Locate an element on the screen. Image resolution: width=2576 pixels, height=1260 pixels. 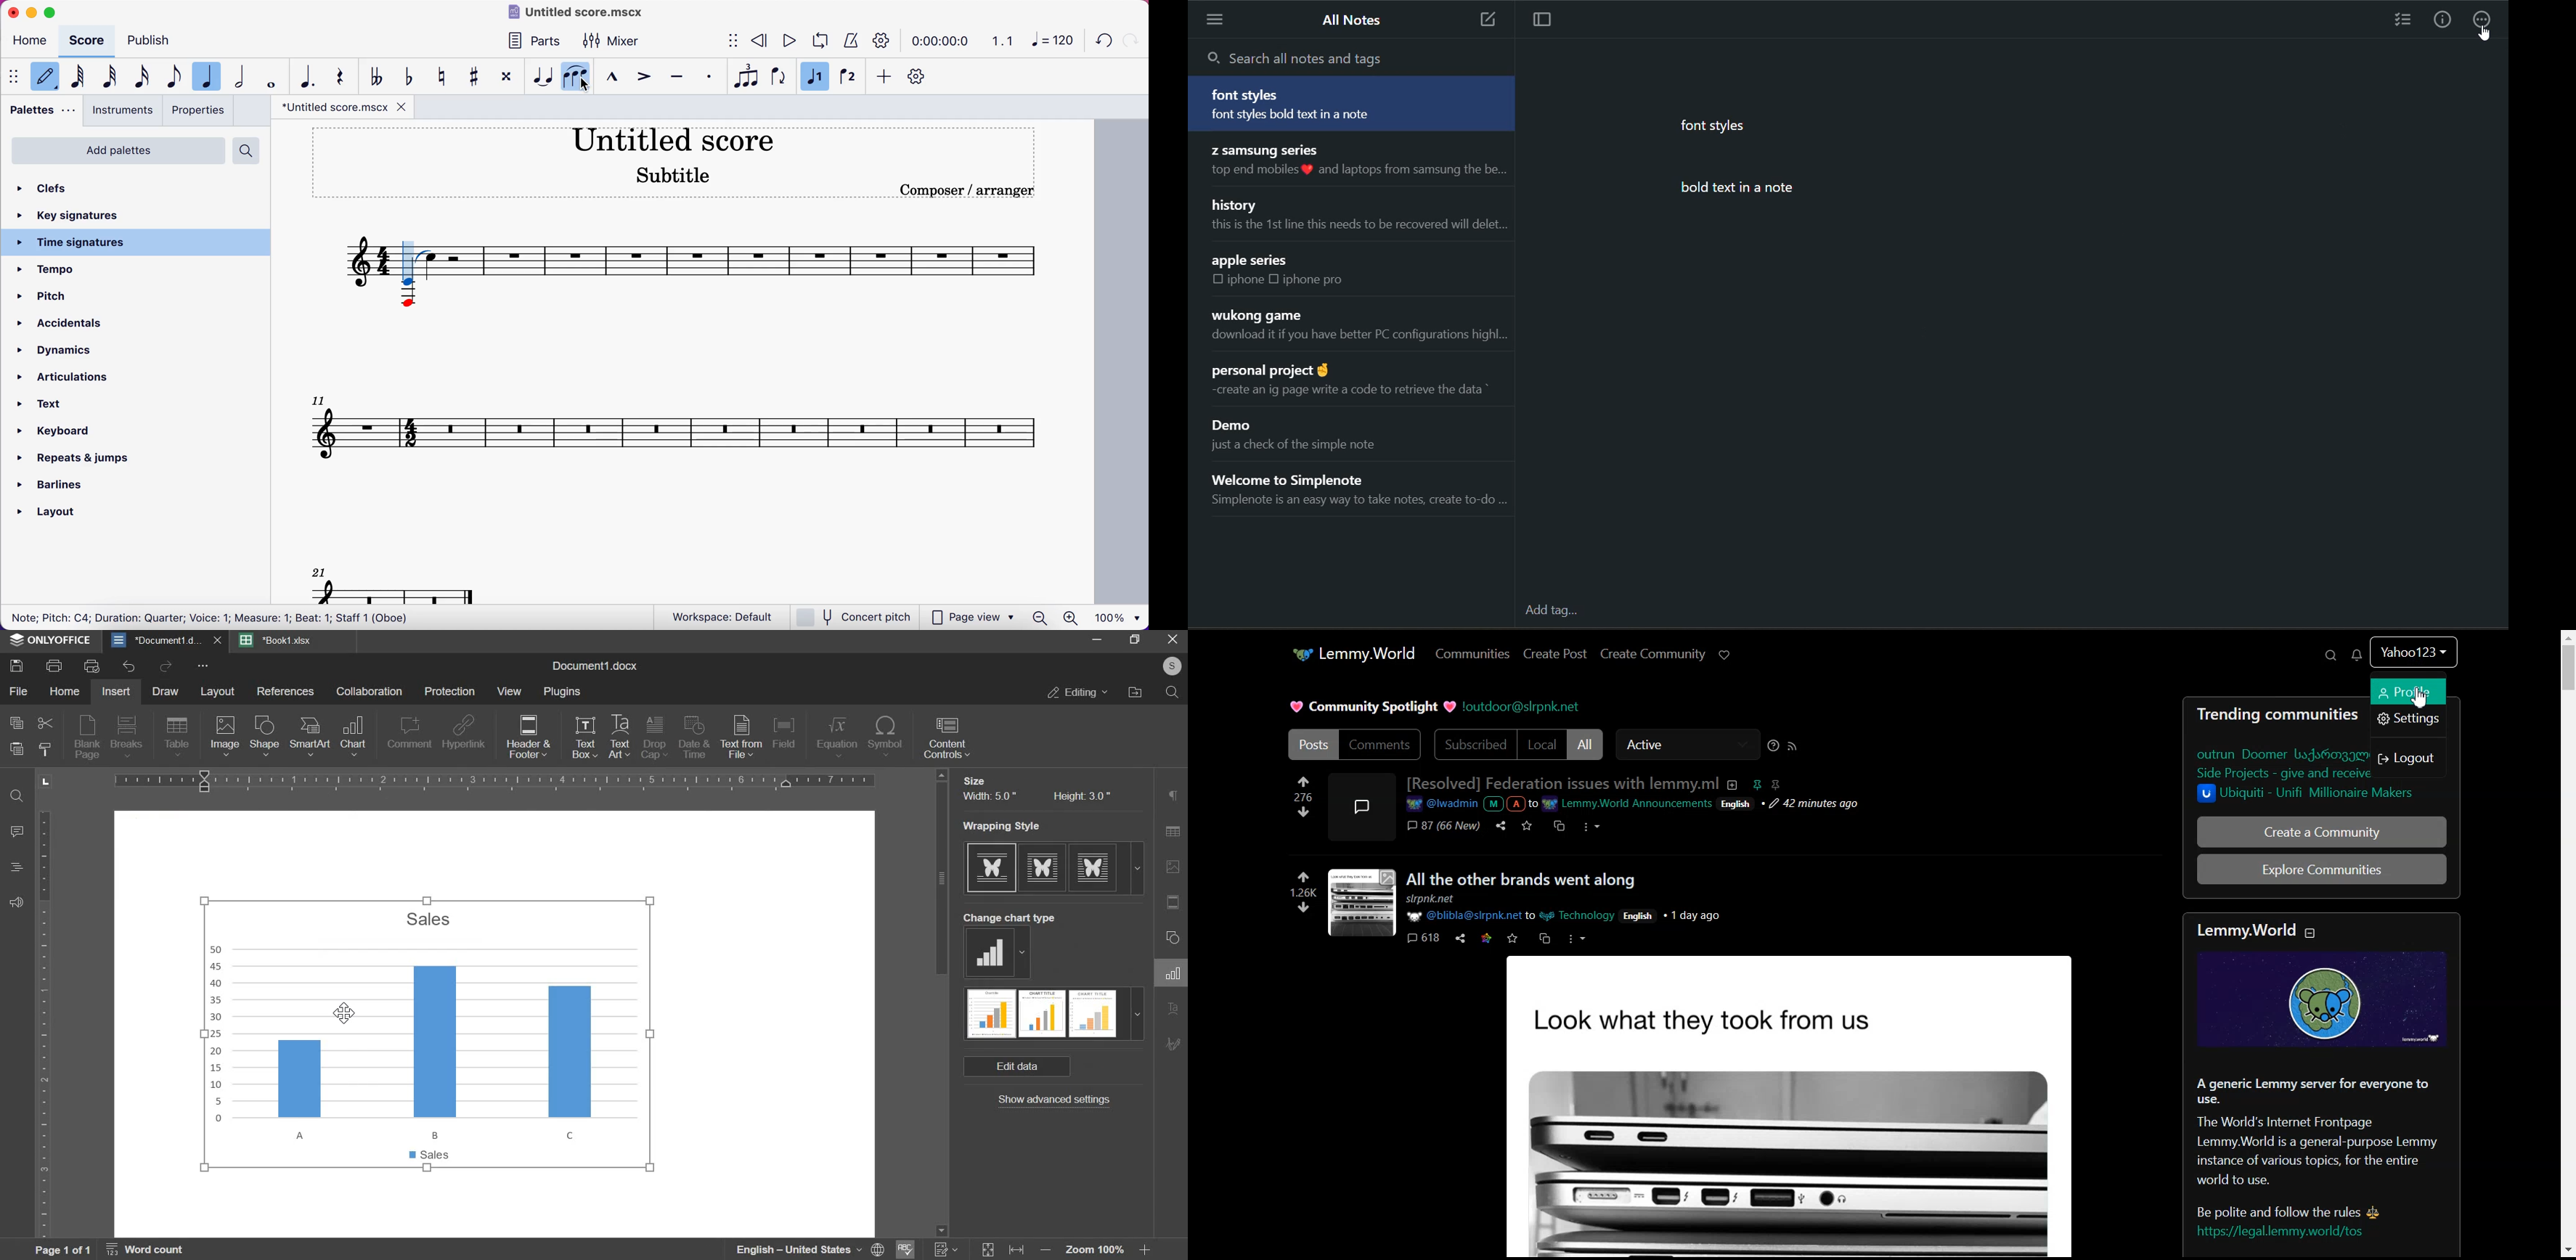
*untitled score.mscx is located at coordinates (346, 108).